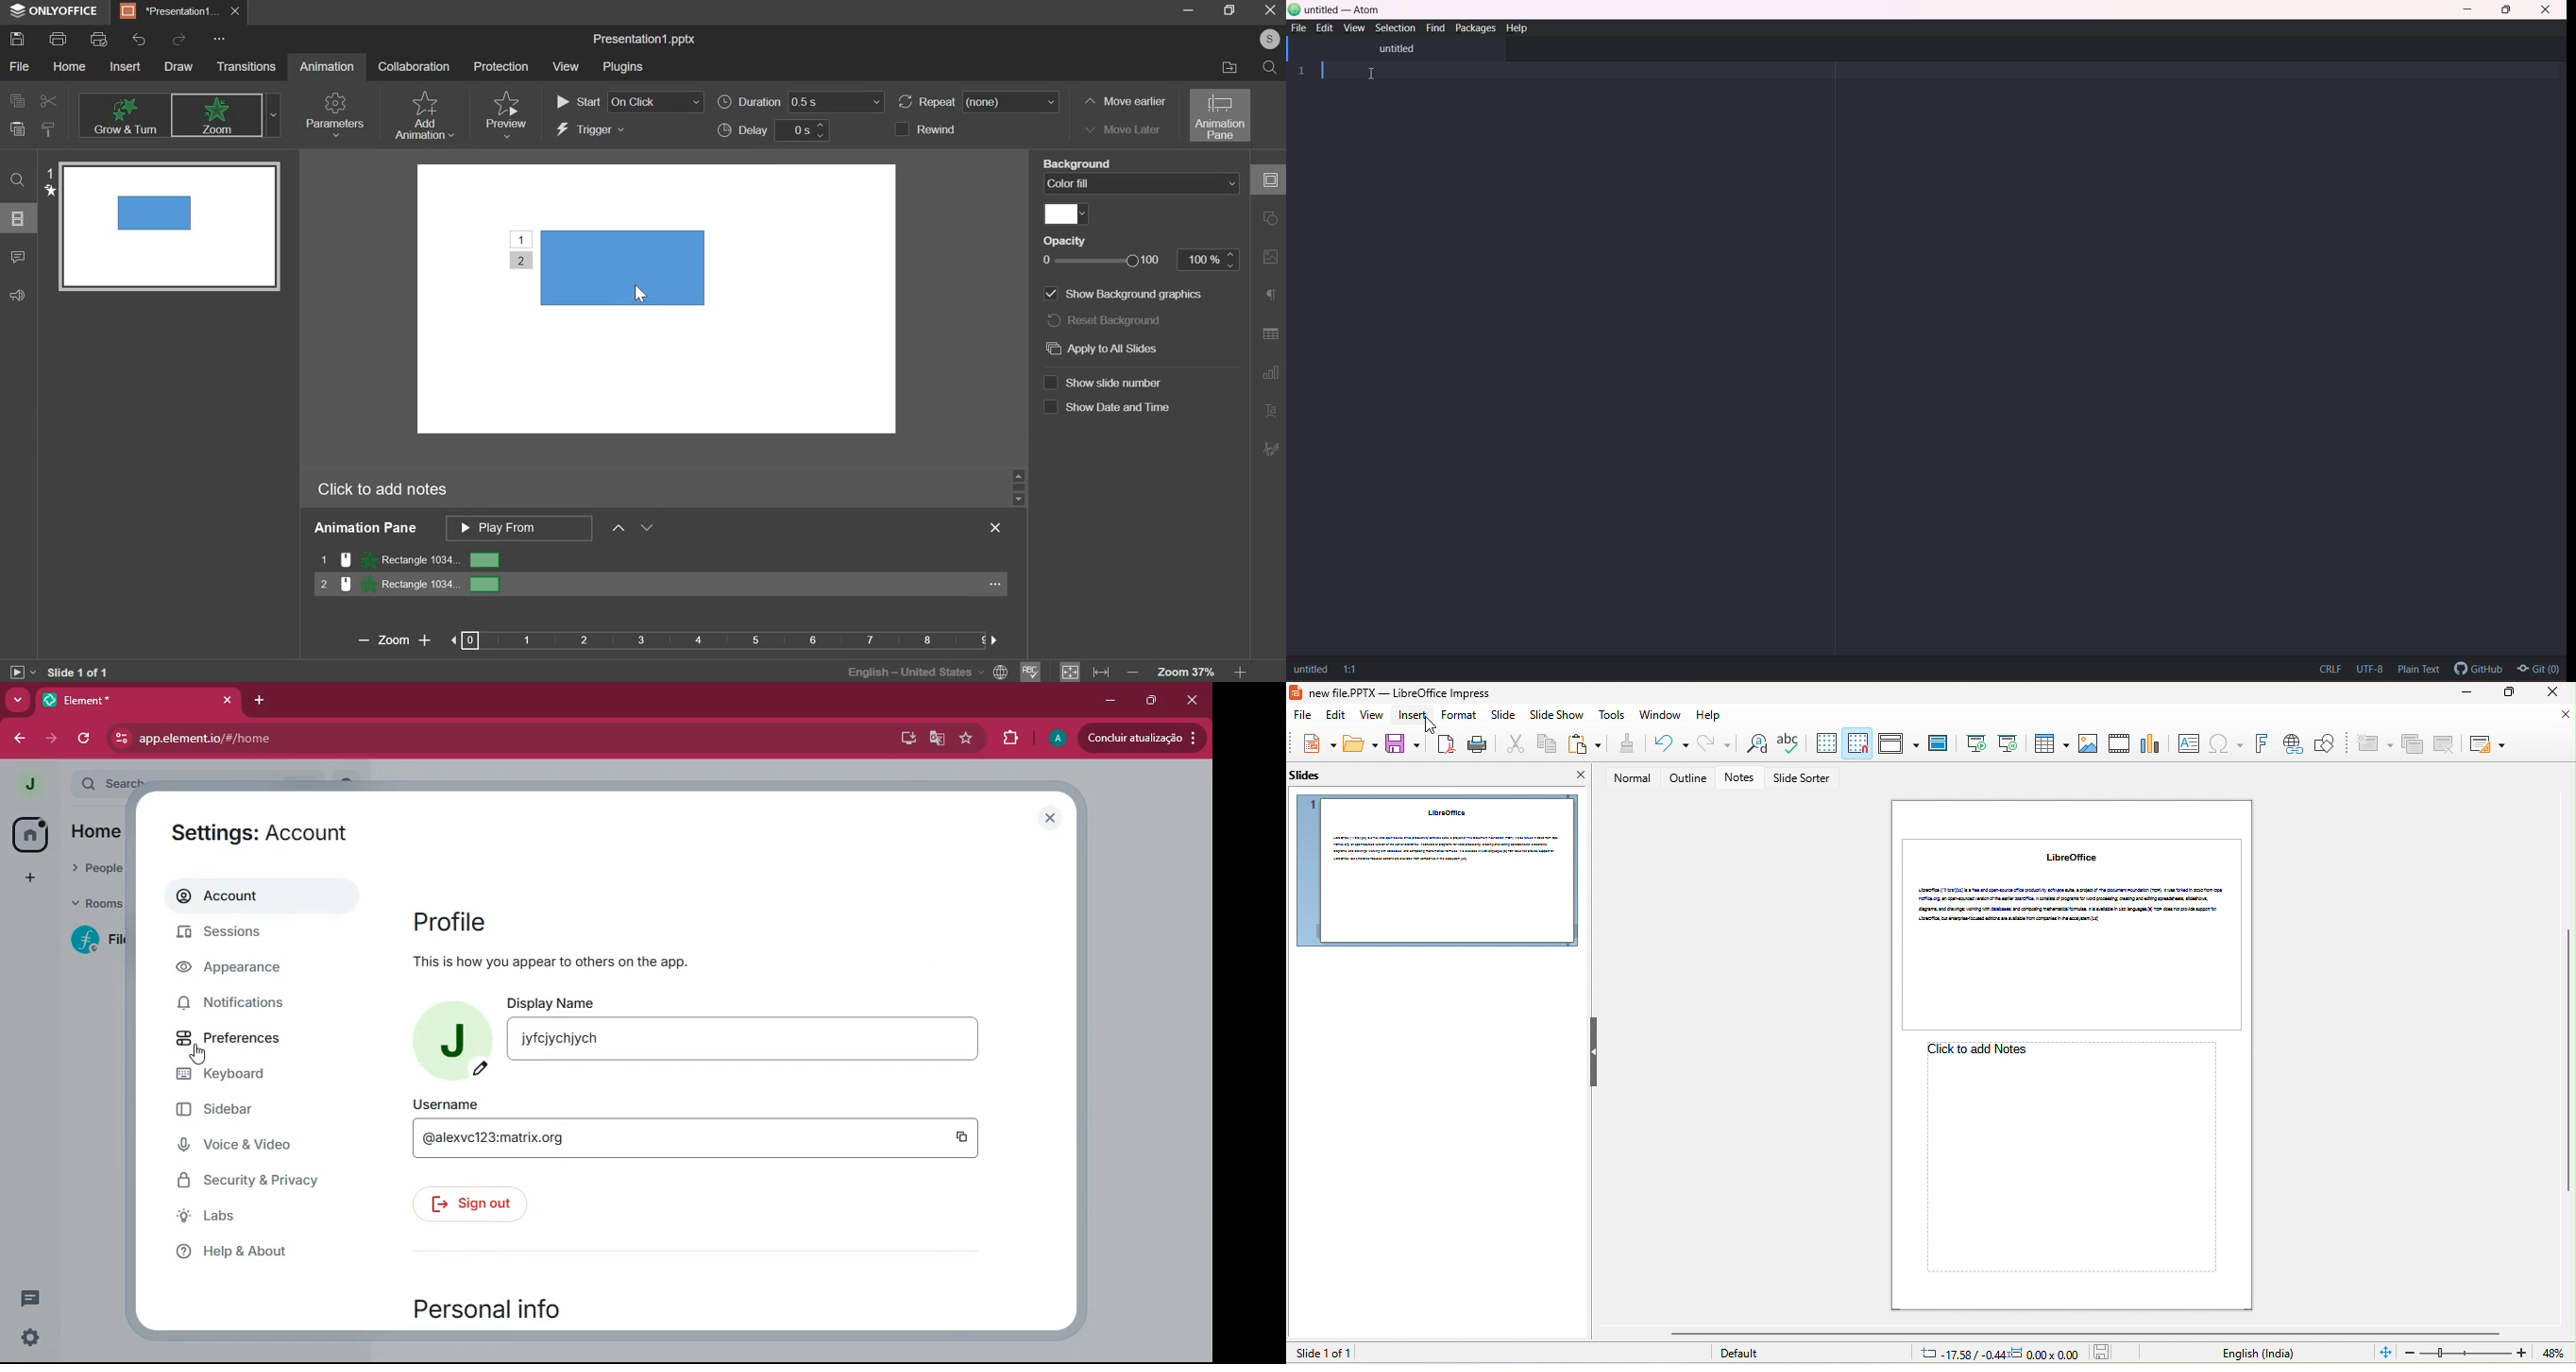  Describe the element at coordinates (1107, 352) in the screenshot. I see `Apply to All Slides` at that location.